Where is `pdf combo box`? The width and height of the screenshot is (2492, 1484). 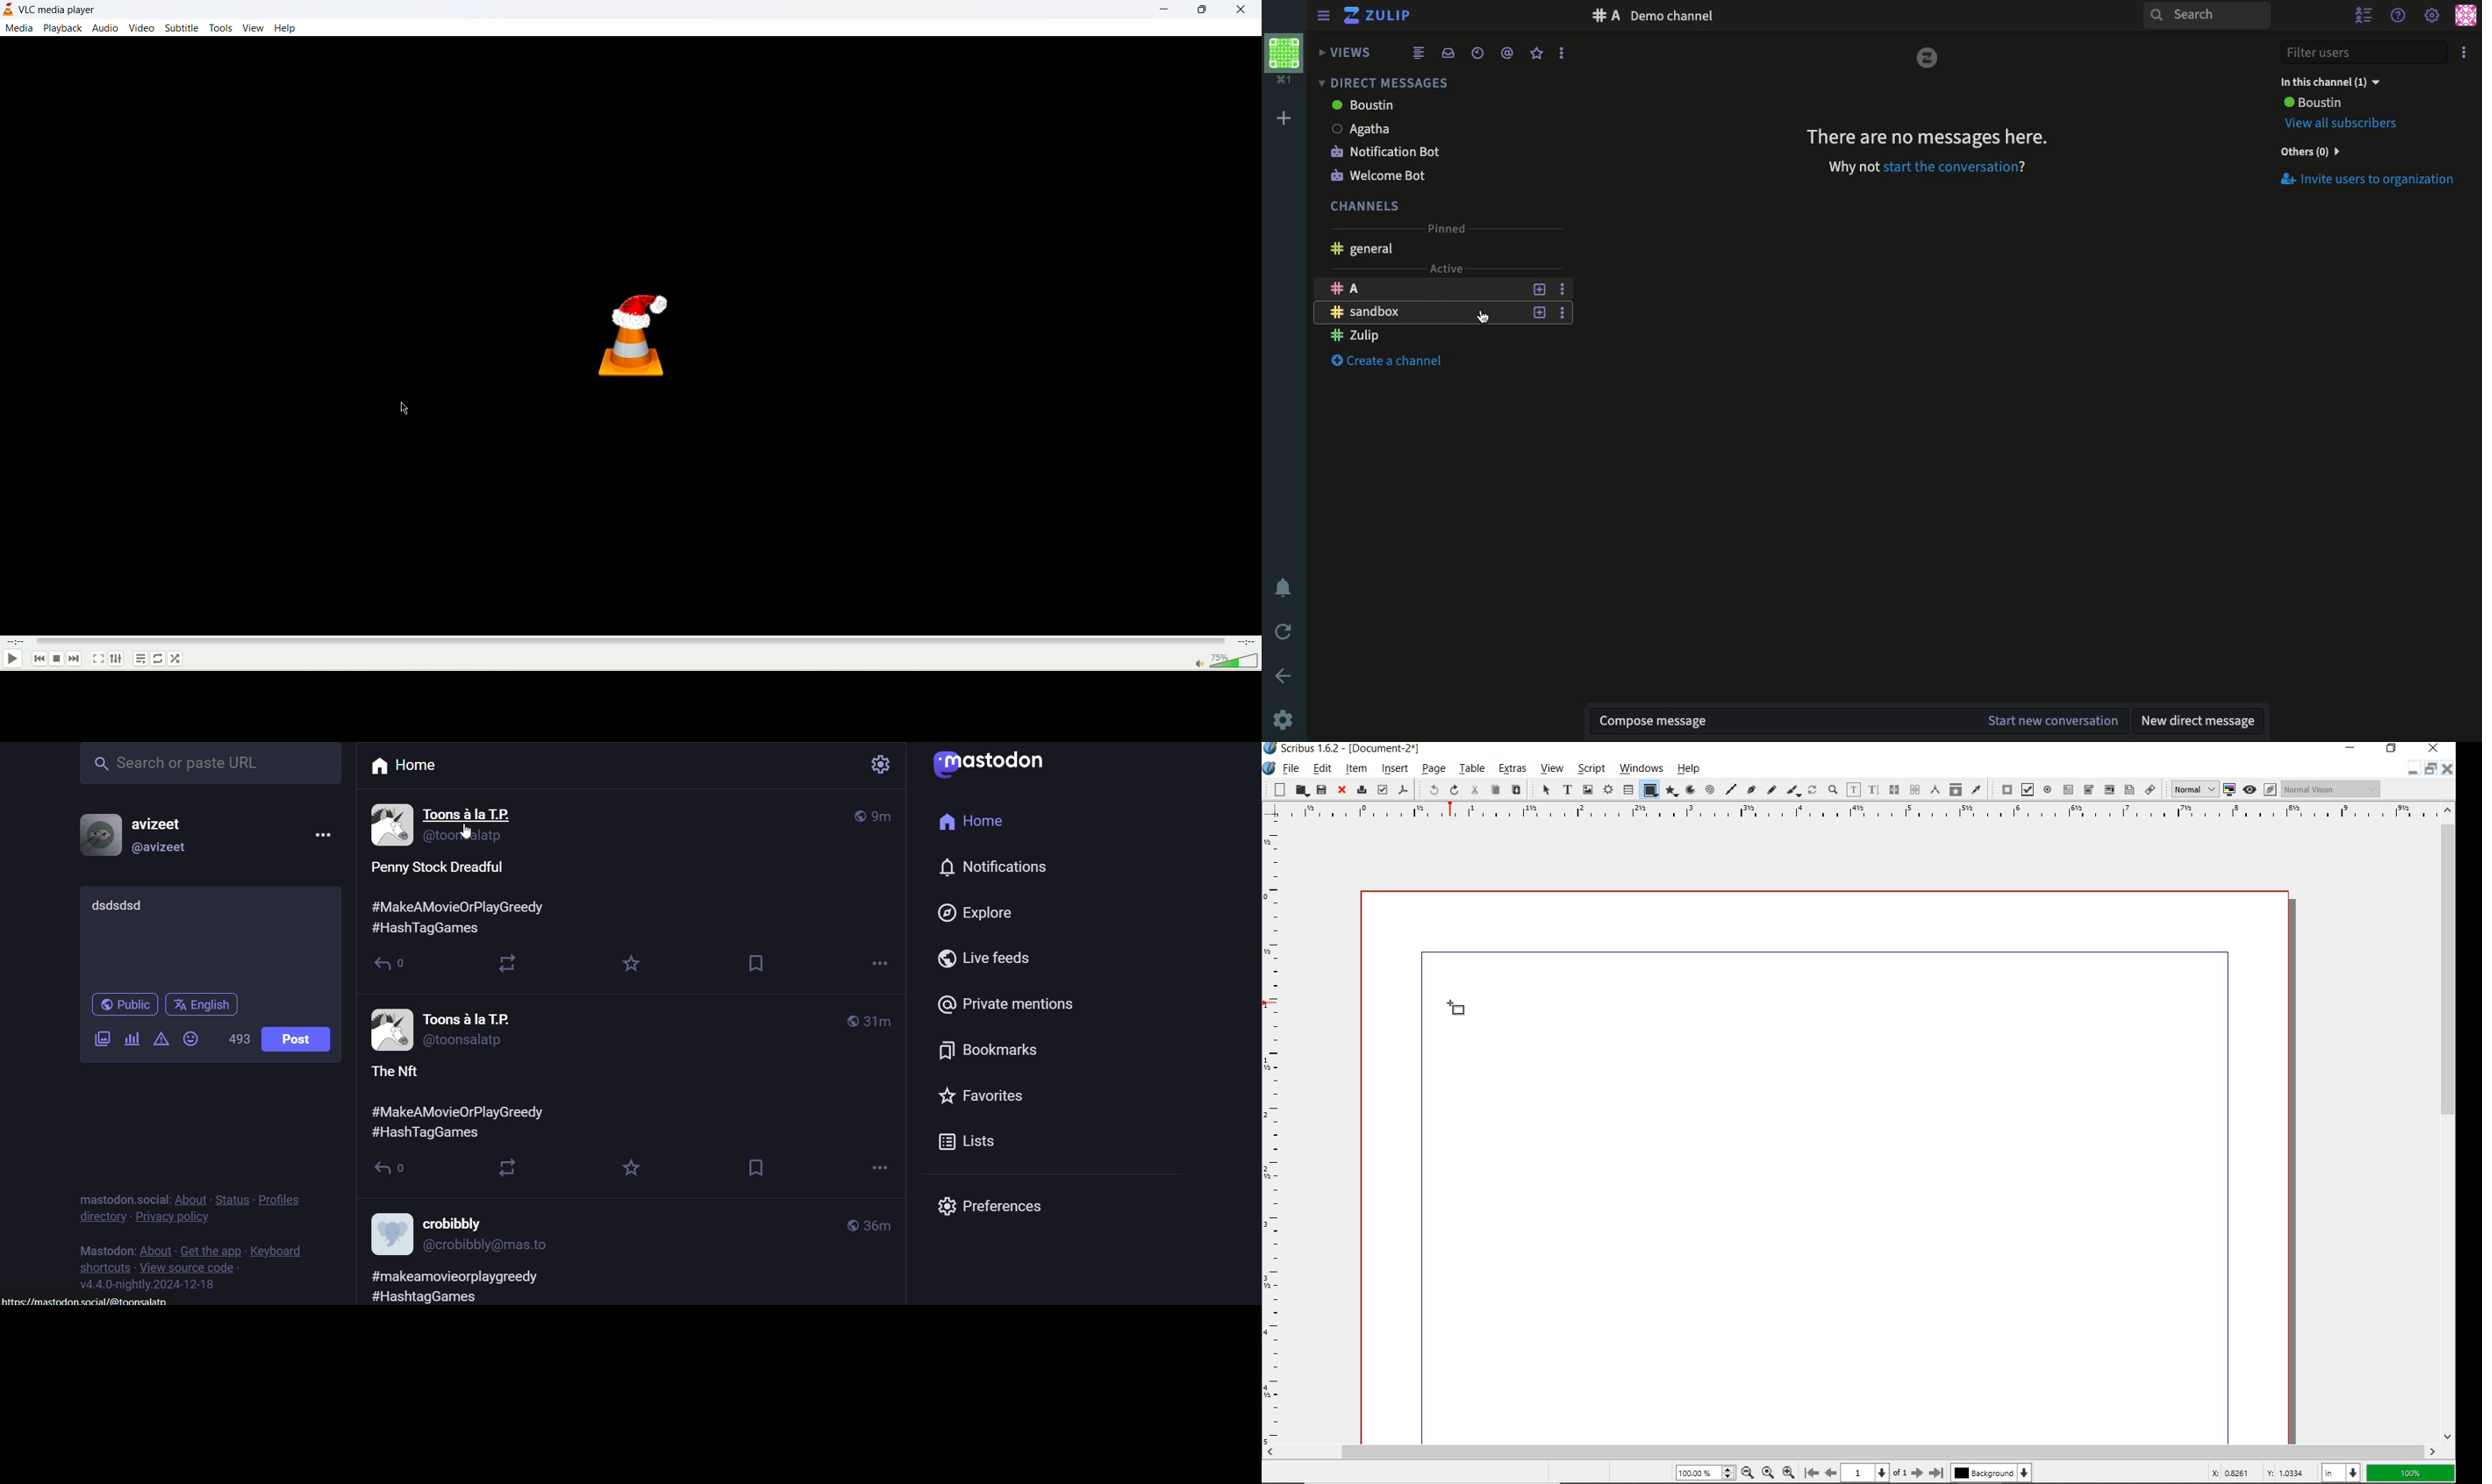
pdf combo box is located at coordinates (2109, 790).